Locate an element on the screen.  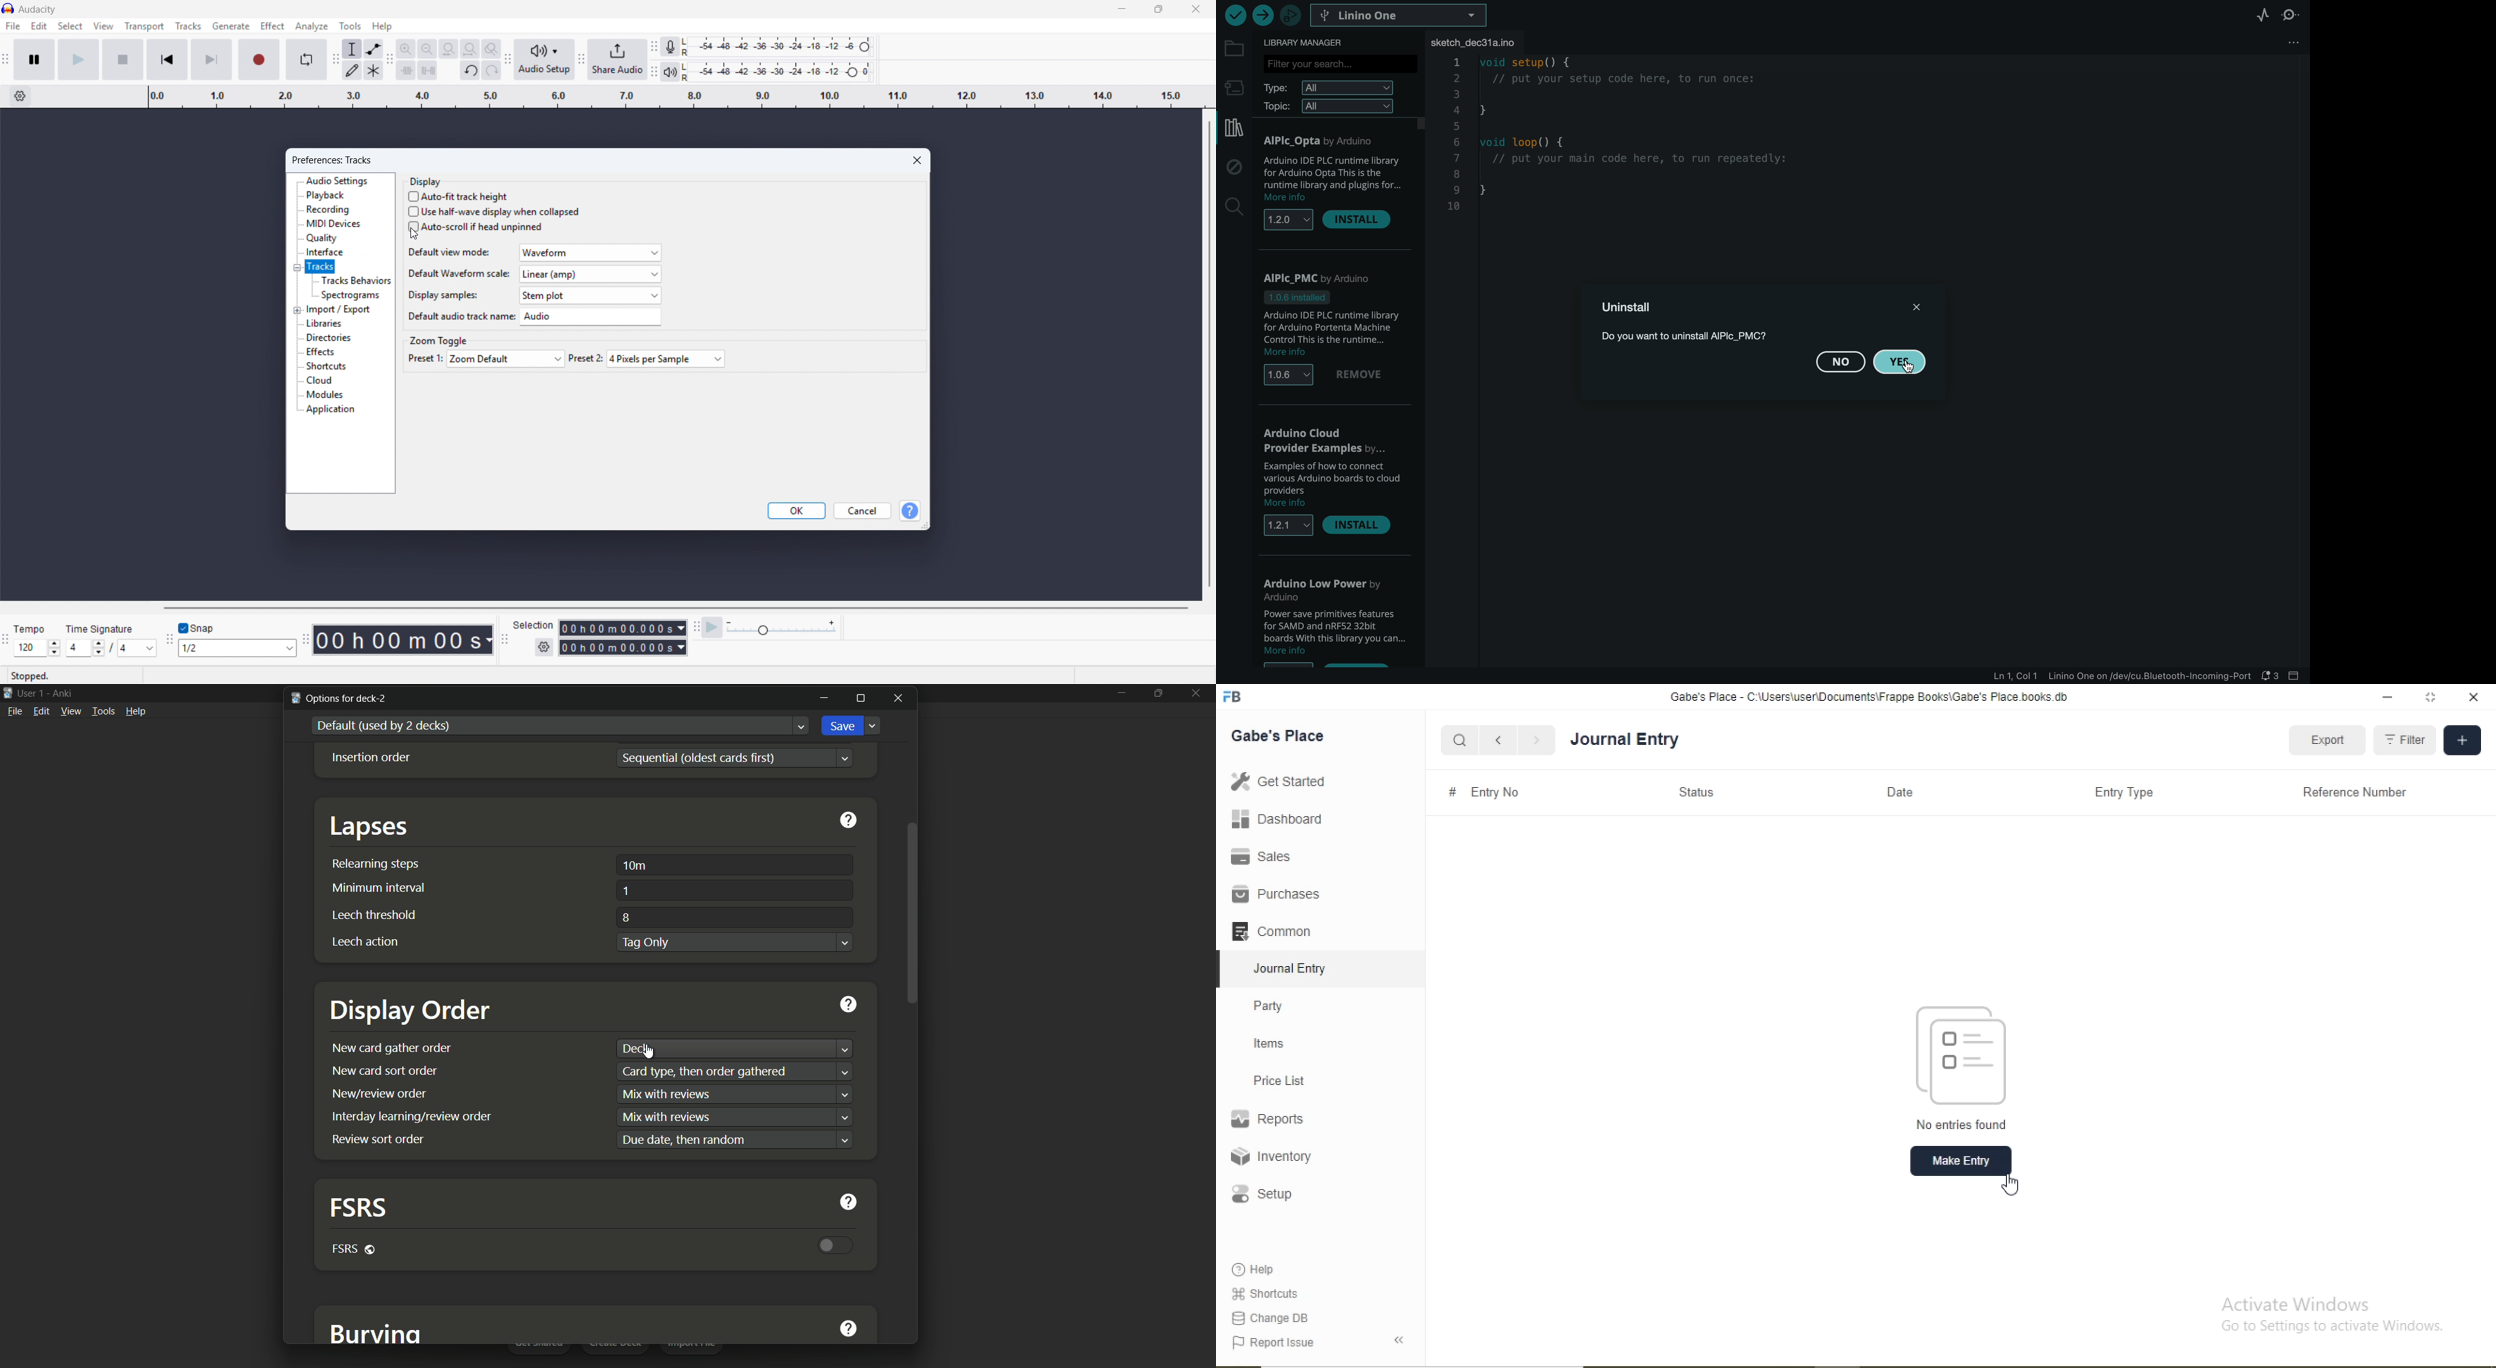
playback meter  is located at coordinates (671, 72).